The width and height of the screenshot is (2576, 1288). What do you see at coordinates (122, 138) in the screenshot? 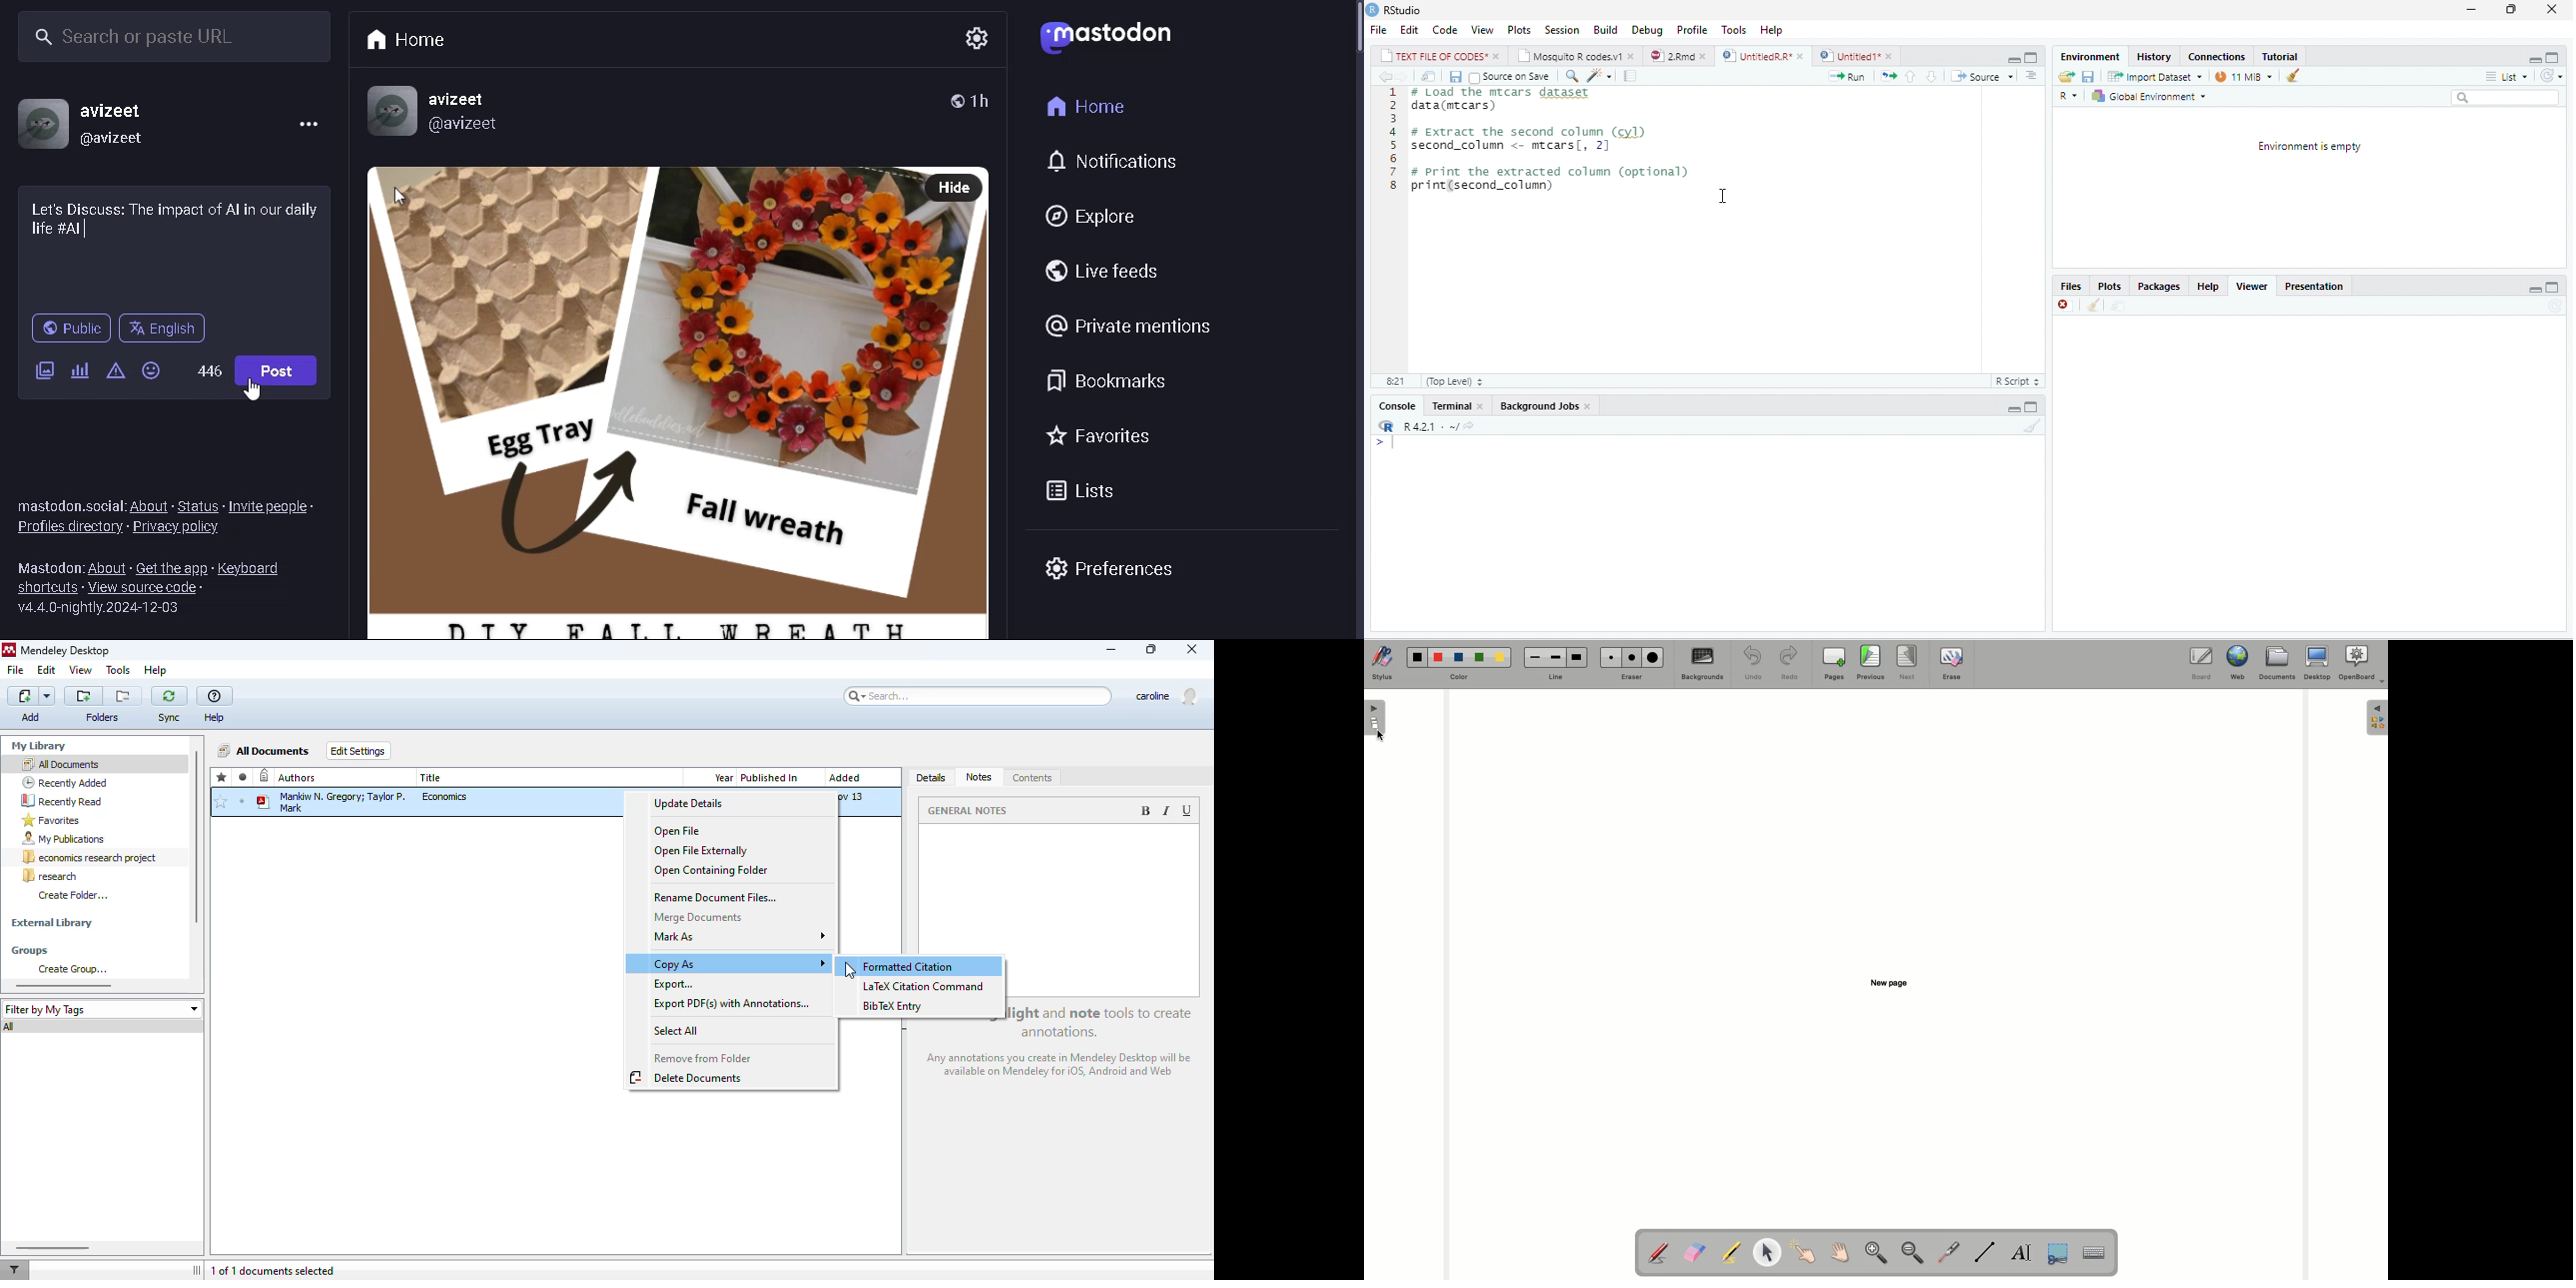
I see `@USERNAME` at bounding box center [122, 138].